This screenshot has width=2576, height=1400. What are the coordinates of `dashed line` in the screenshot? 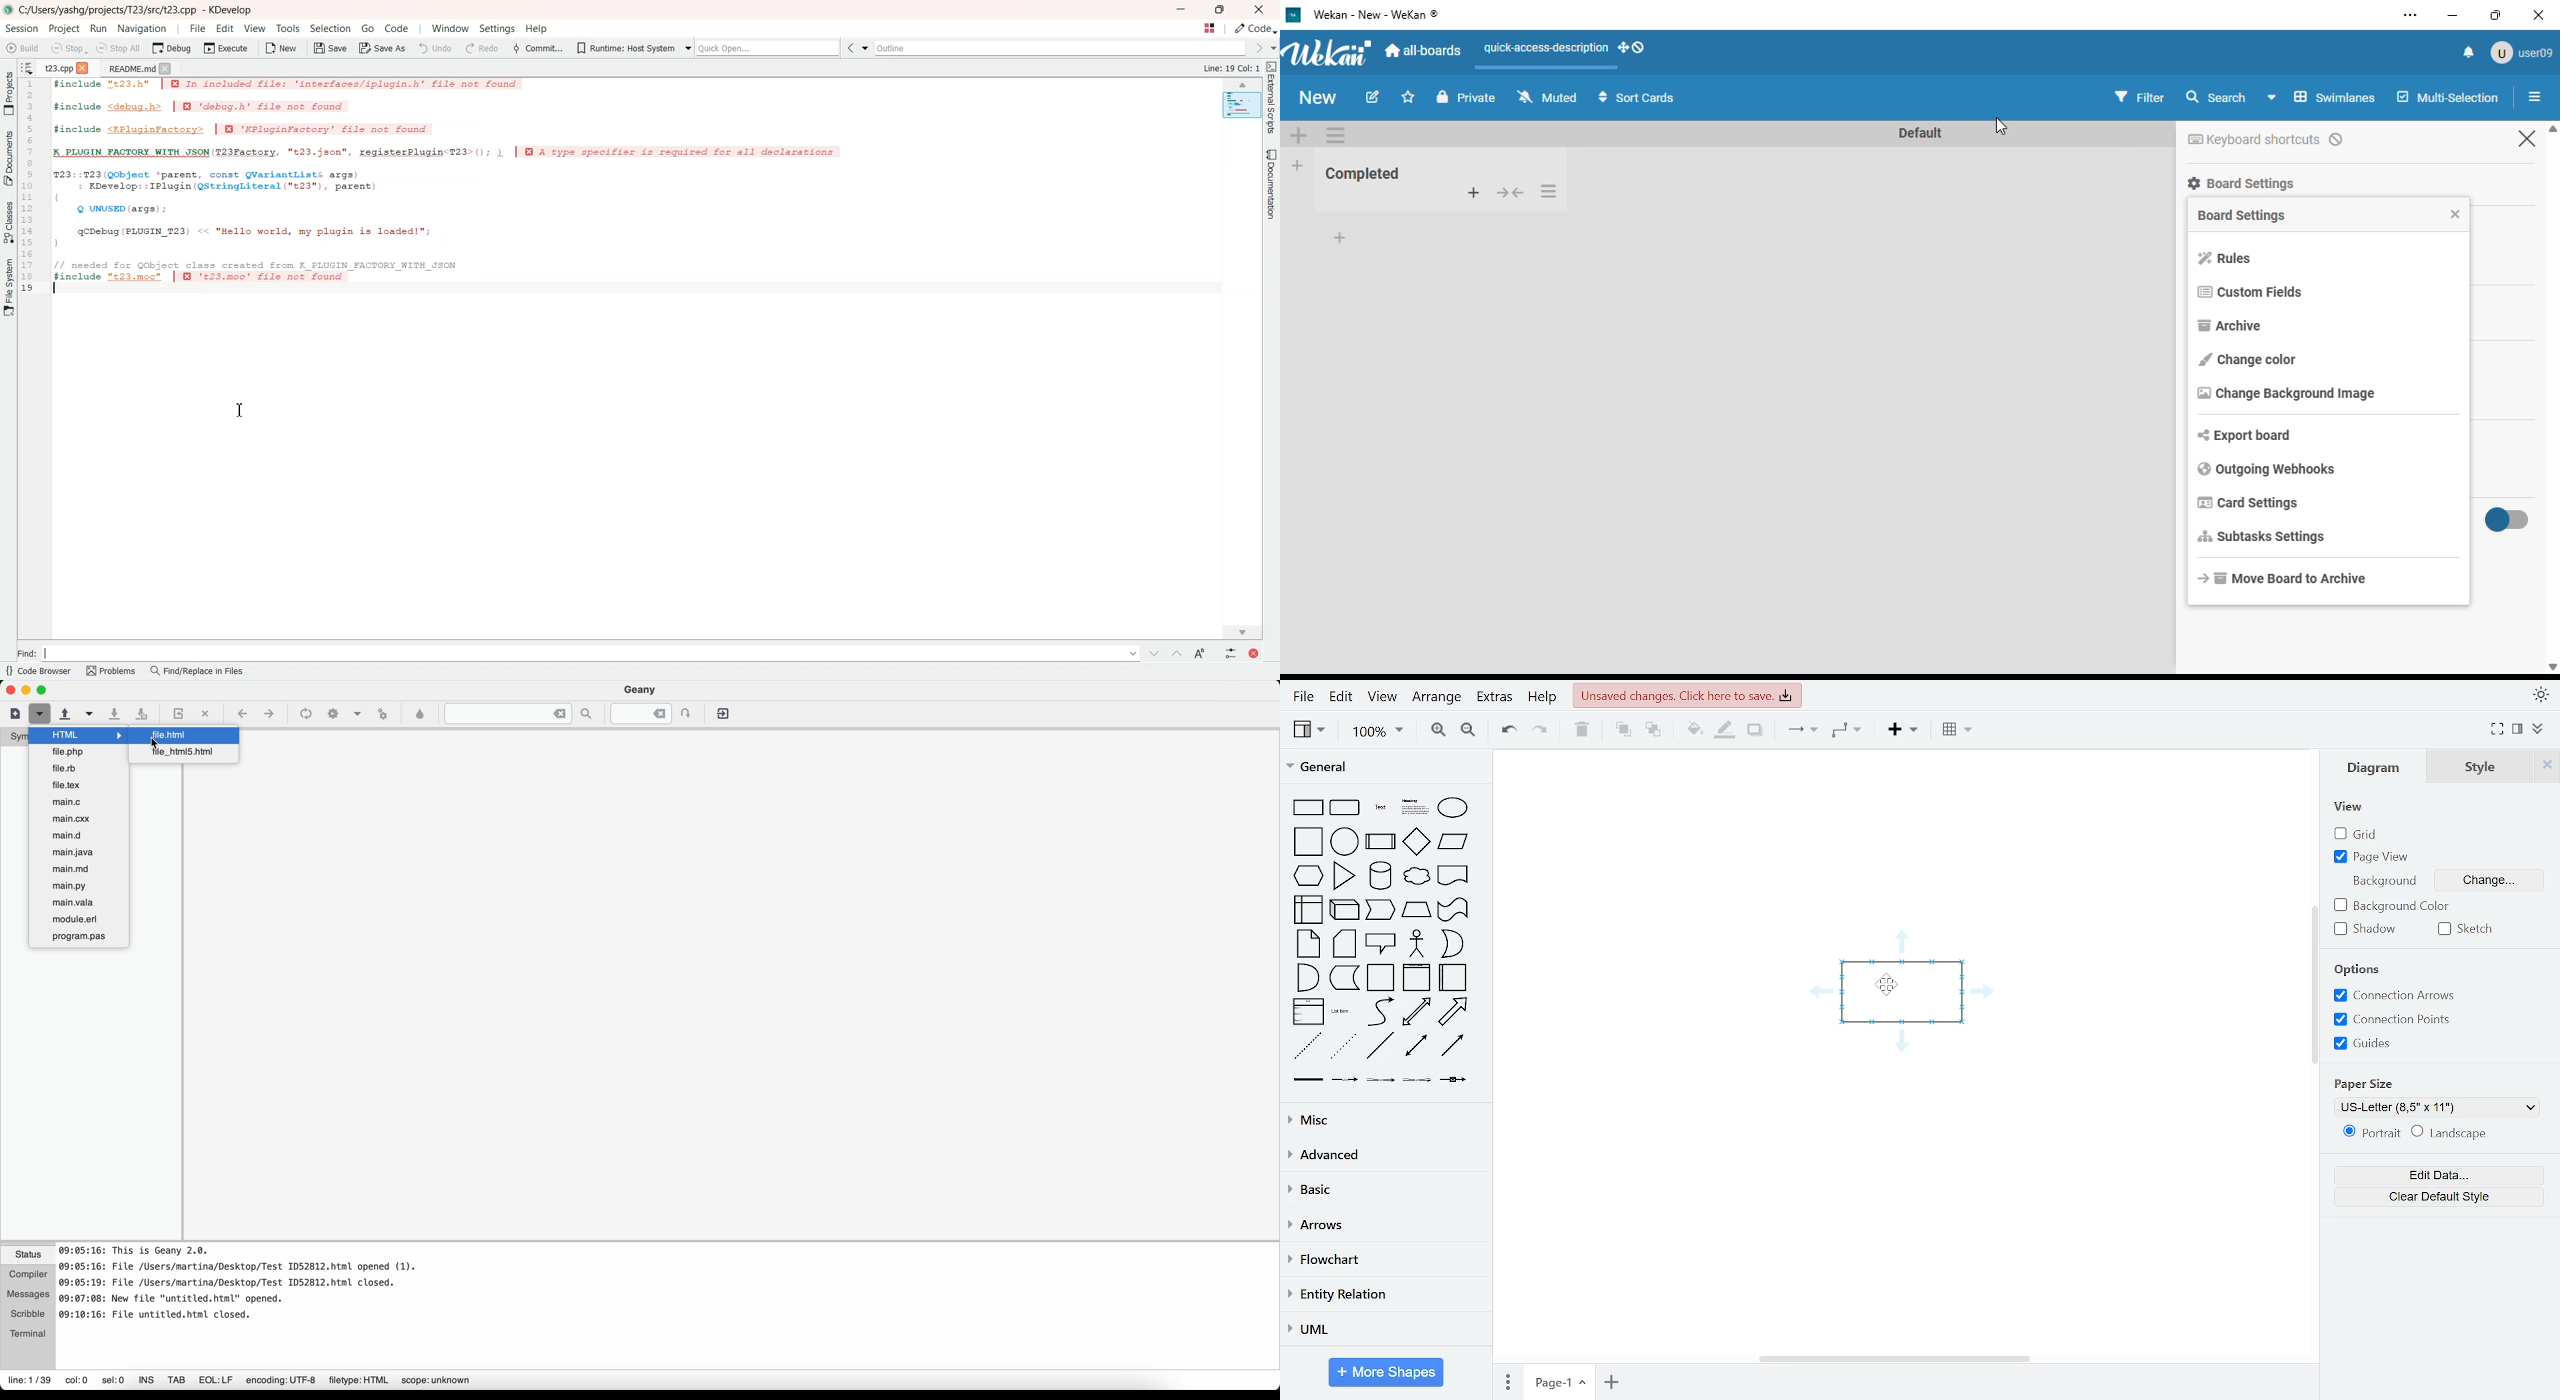 It's located at (1306, 1045).